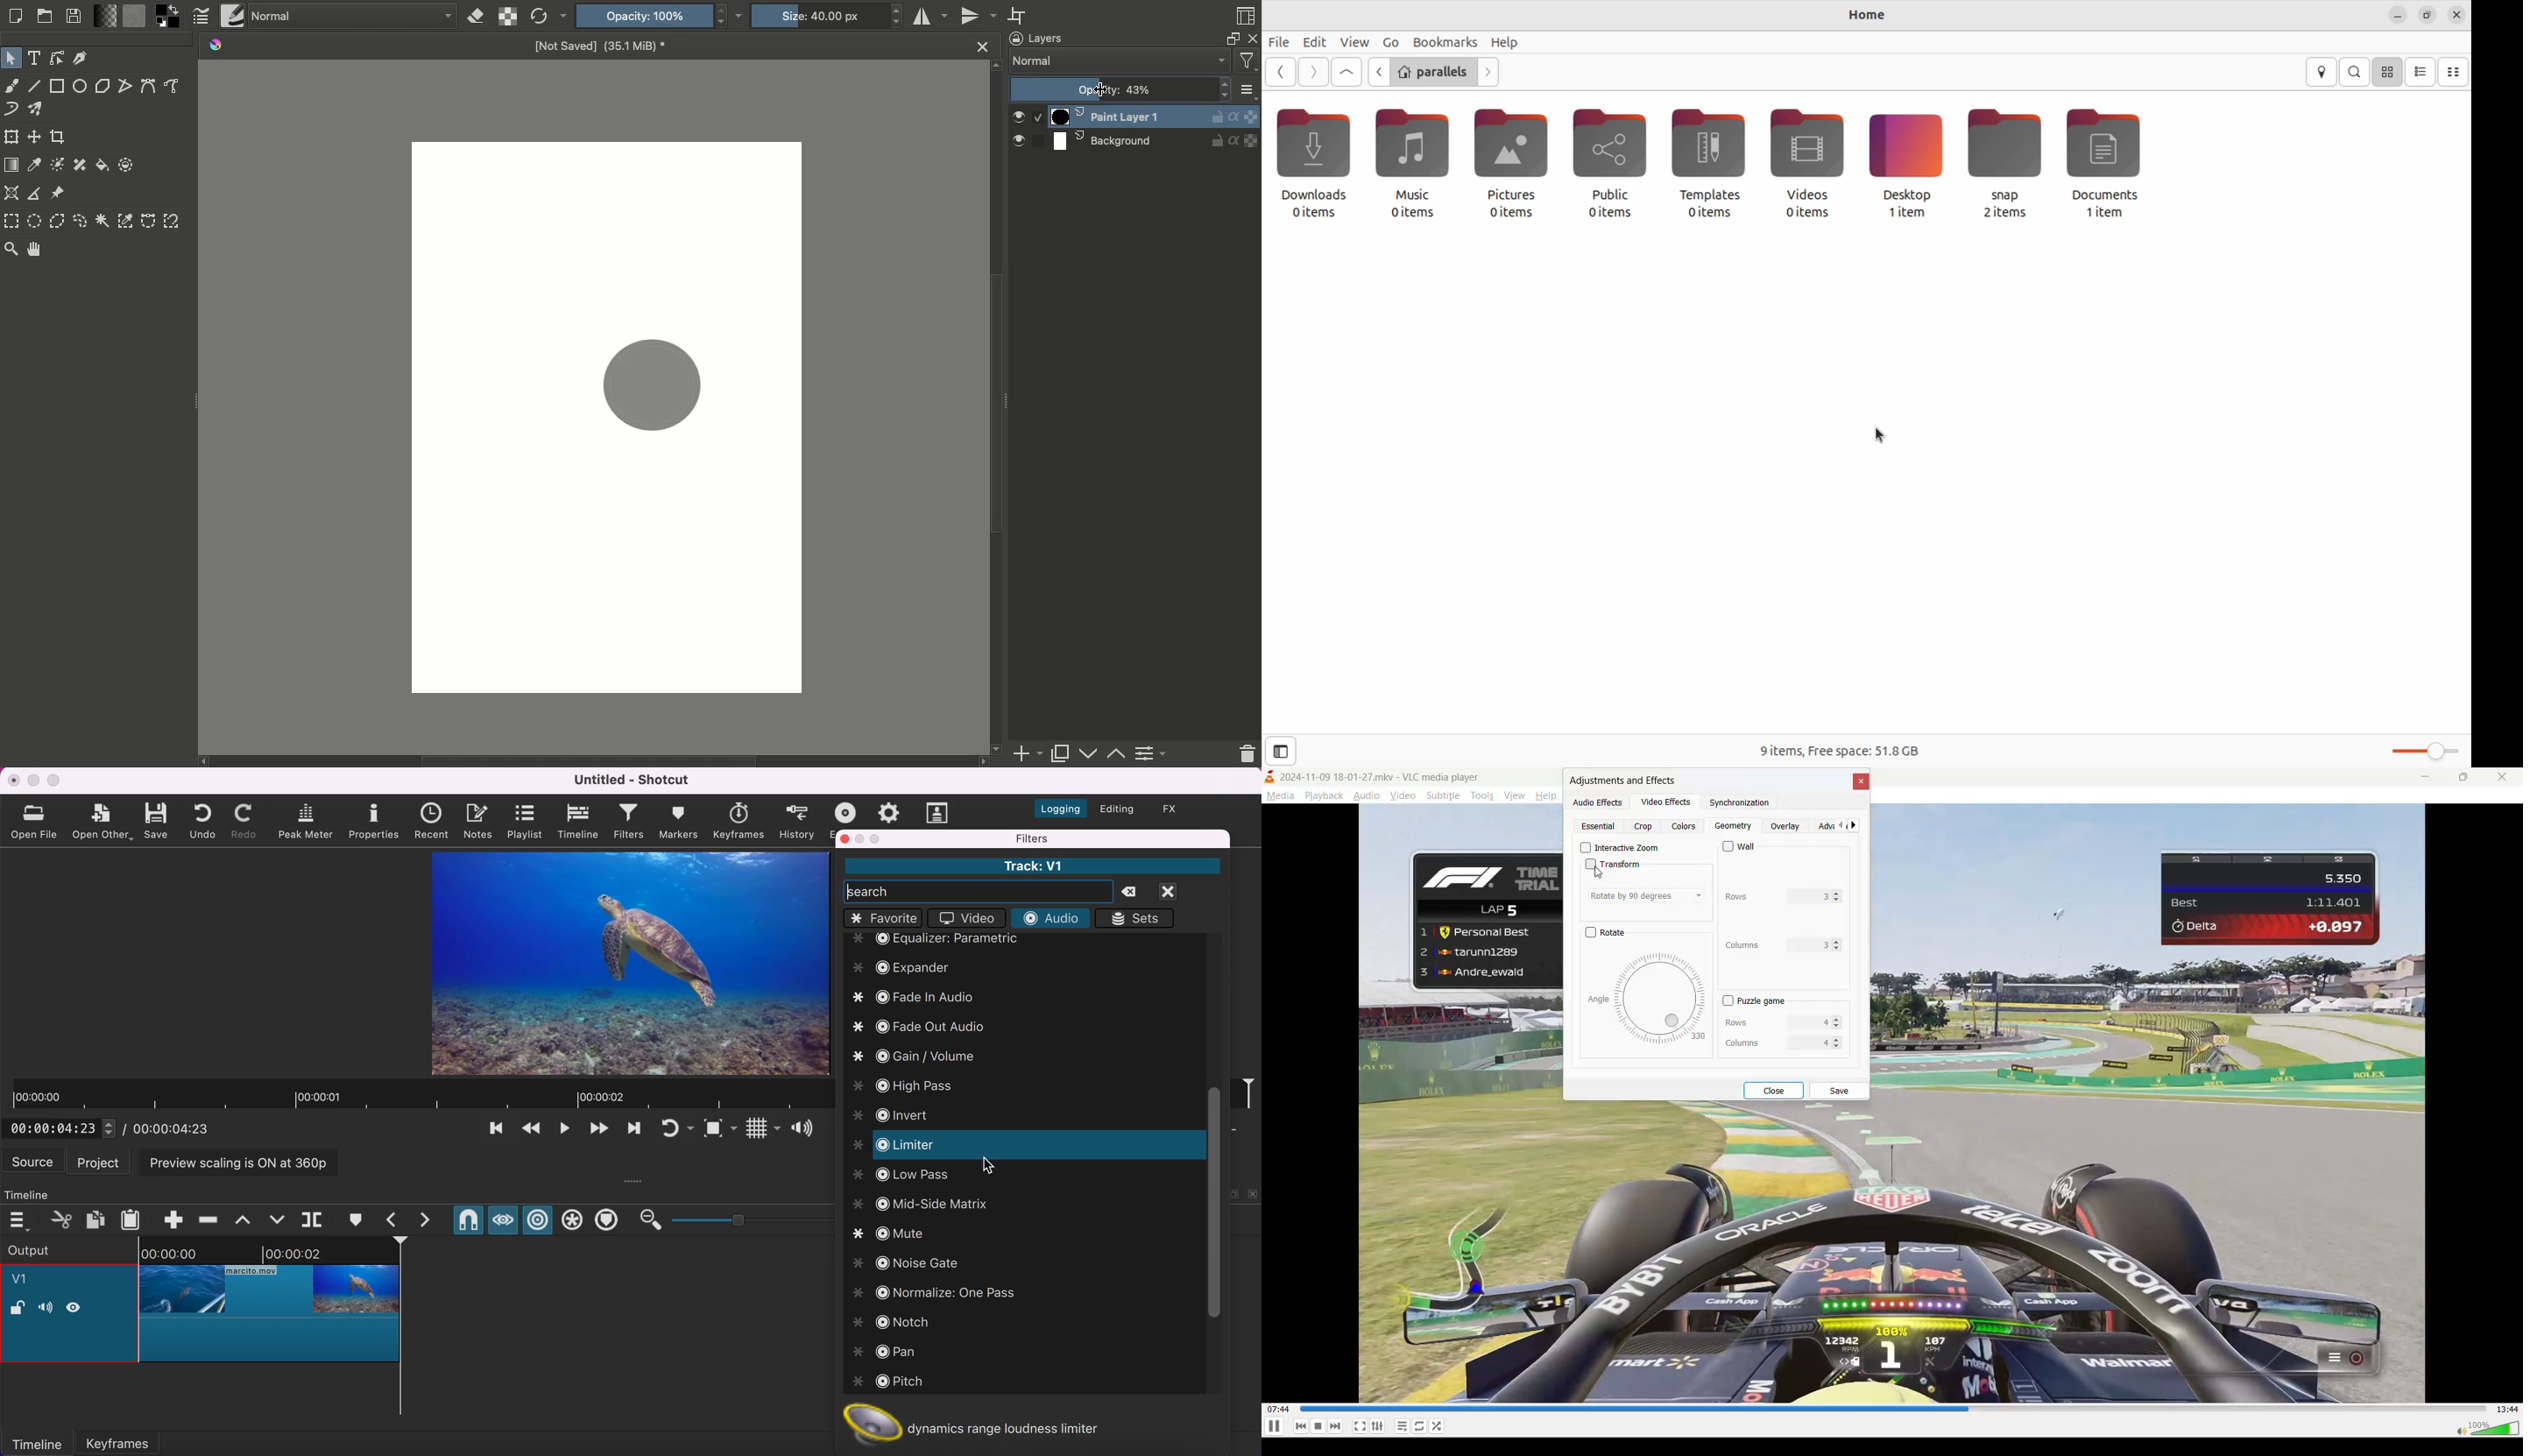 Image resolution: width=2548 pixels, height=1456 pixels. I want to click on Drag, so click(194, 403).